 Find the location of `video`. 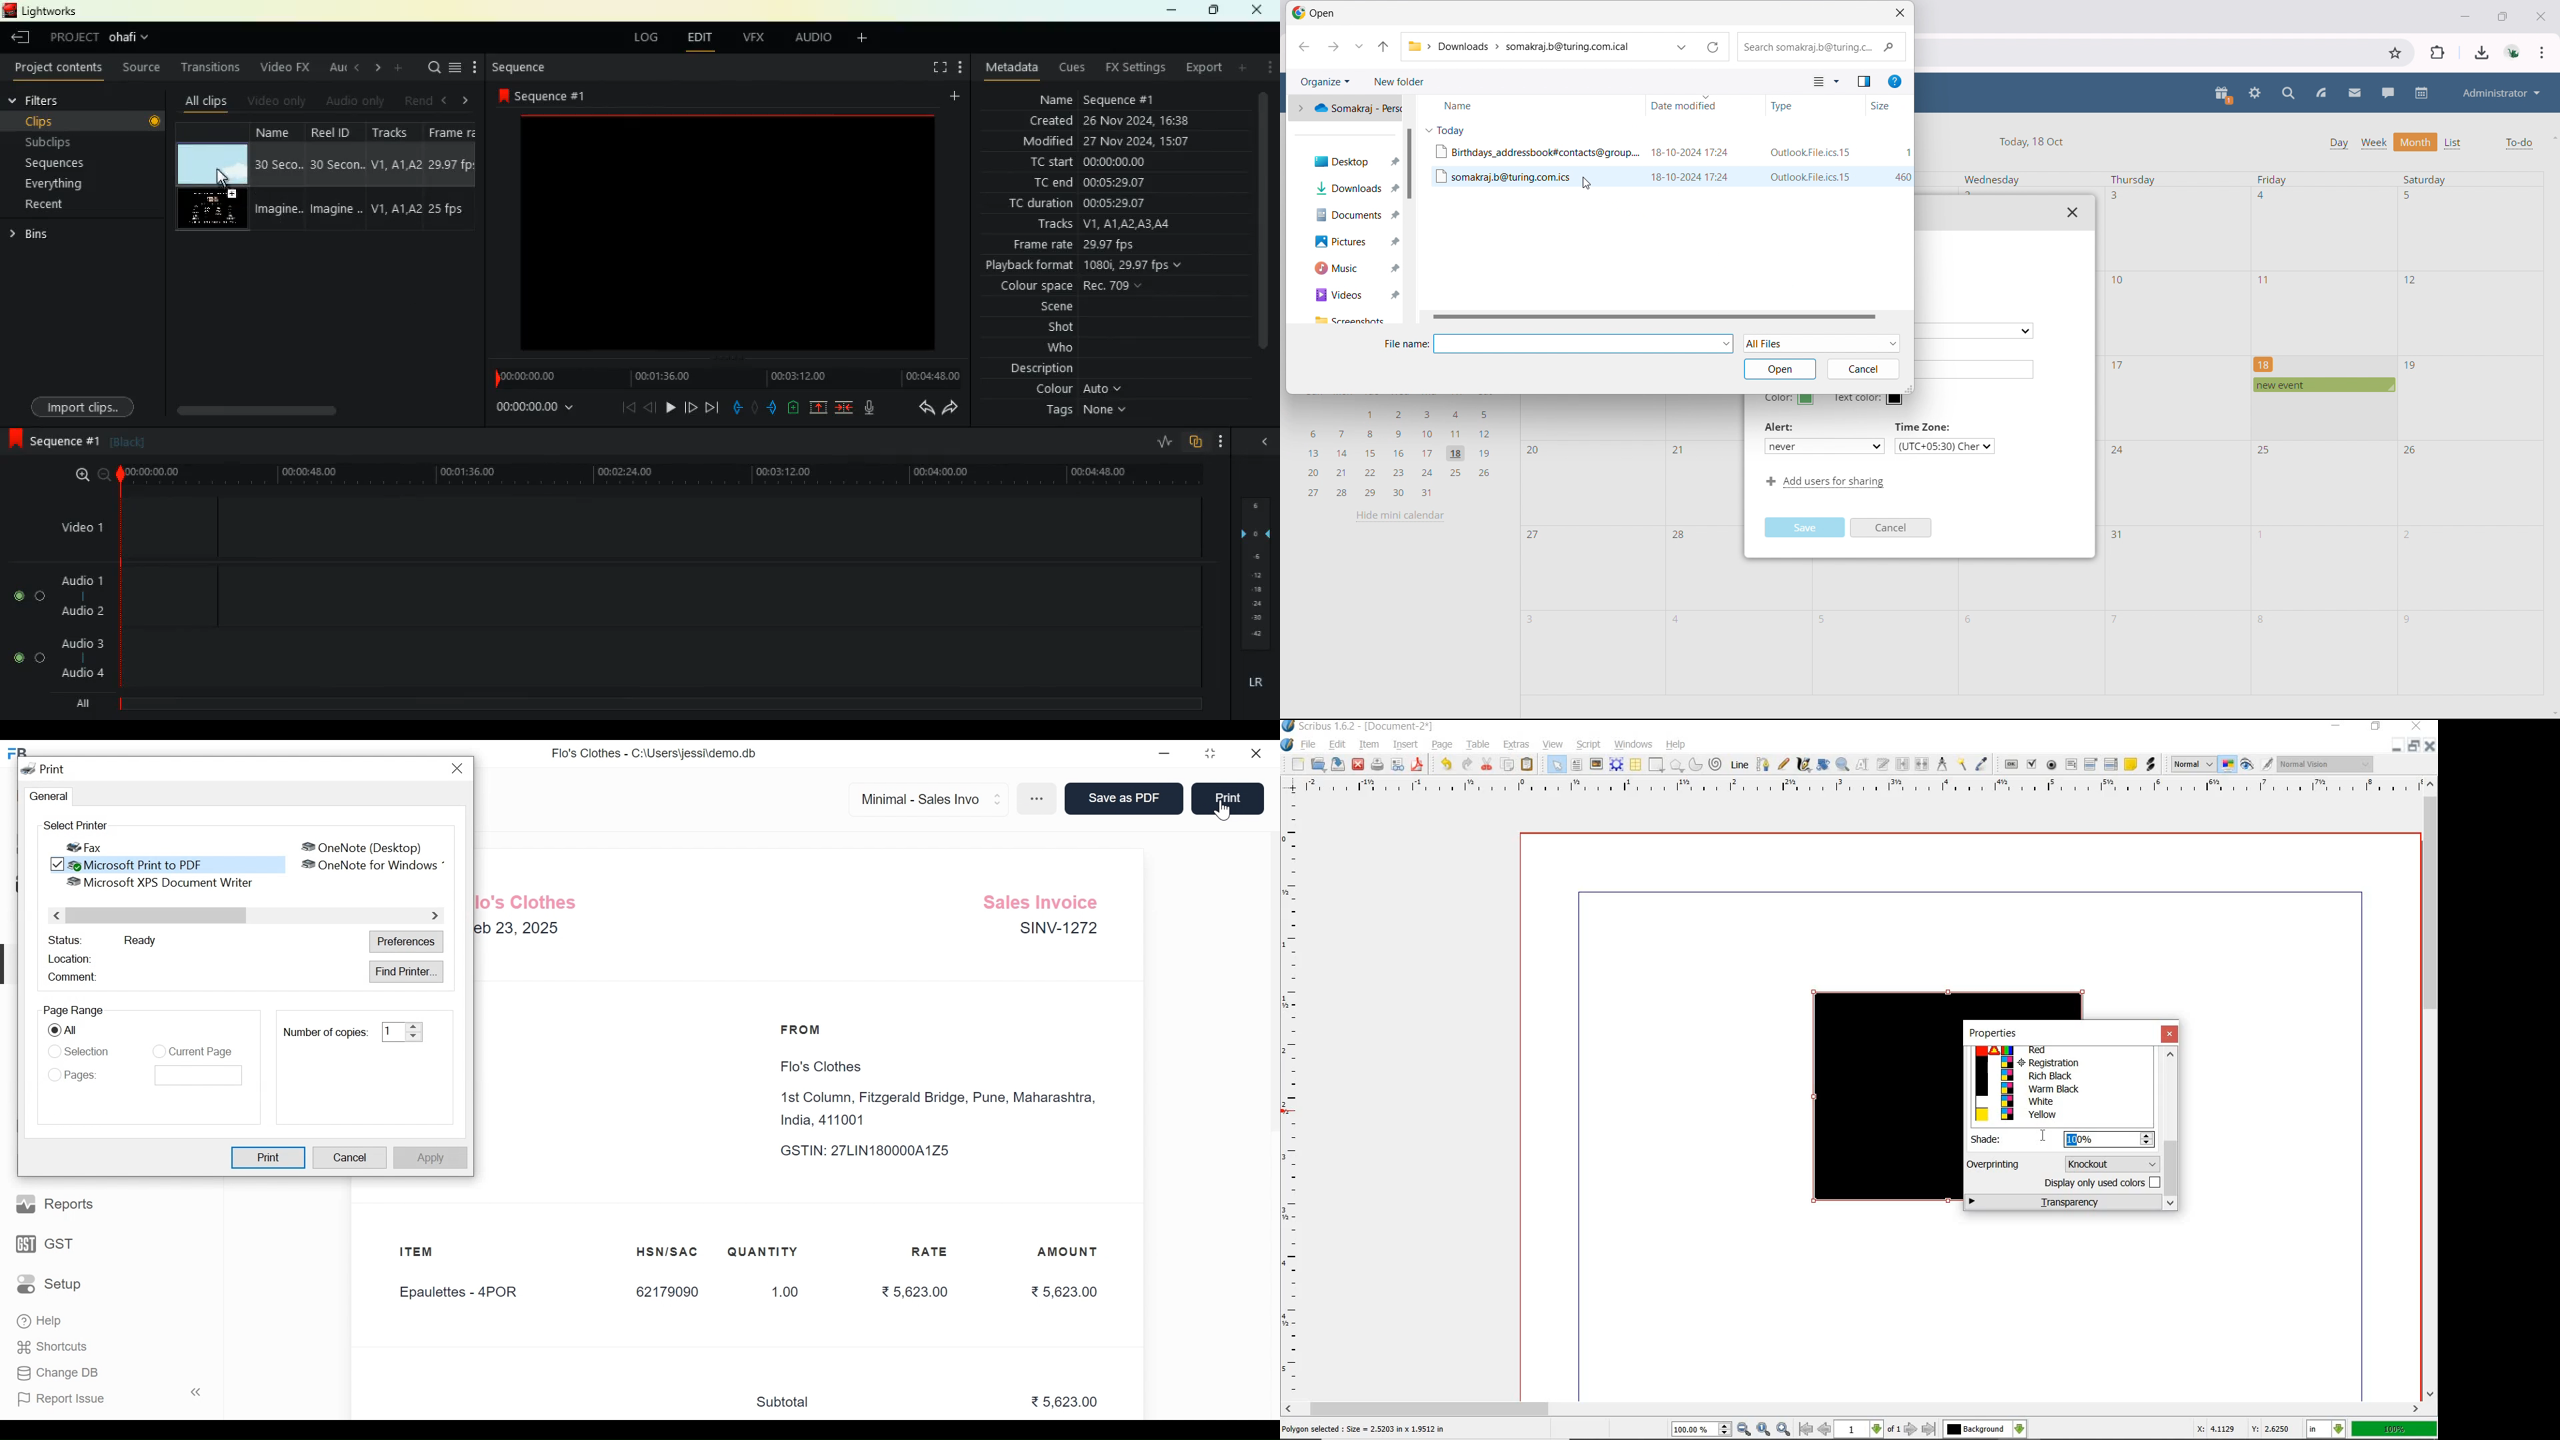

video is located at coordinates (213, 162).